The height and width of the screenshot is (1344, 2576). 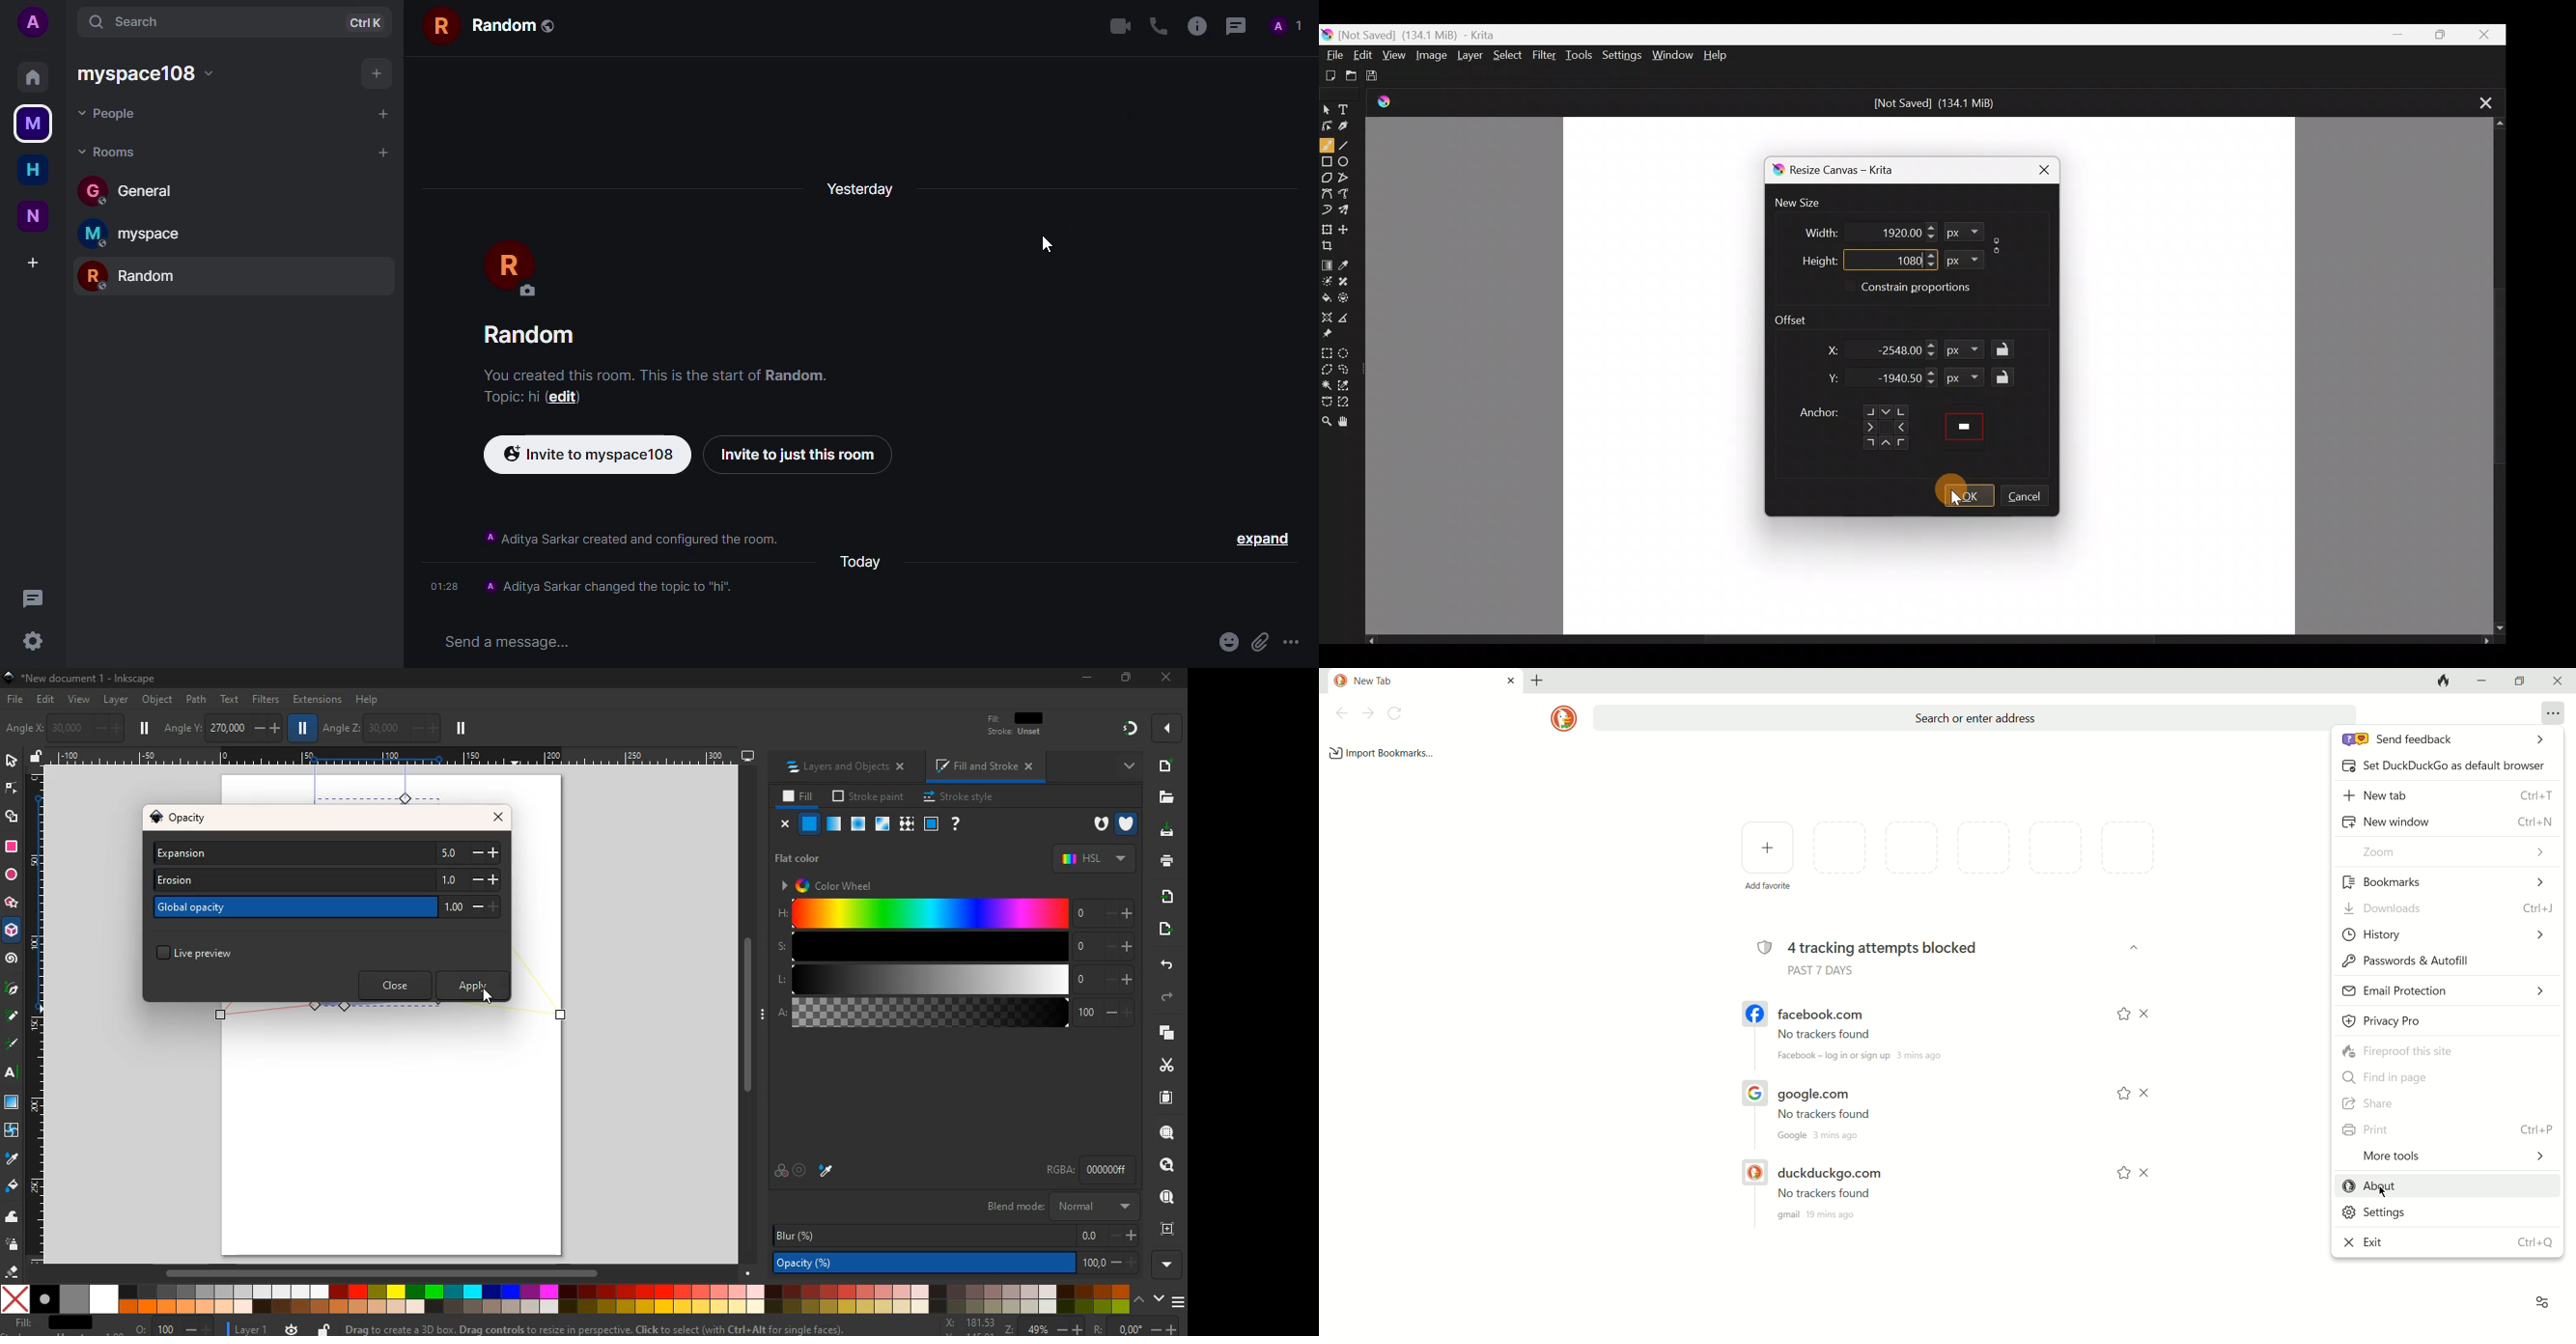 I want to click on expand, so click(x=1260, y=537).